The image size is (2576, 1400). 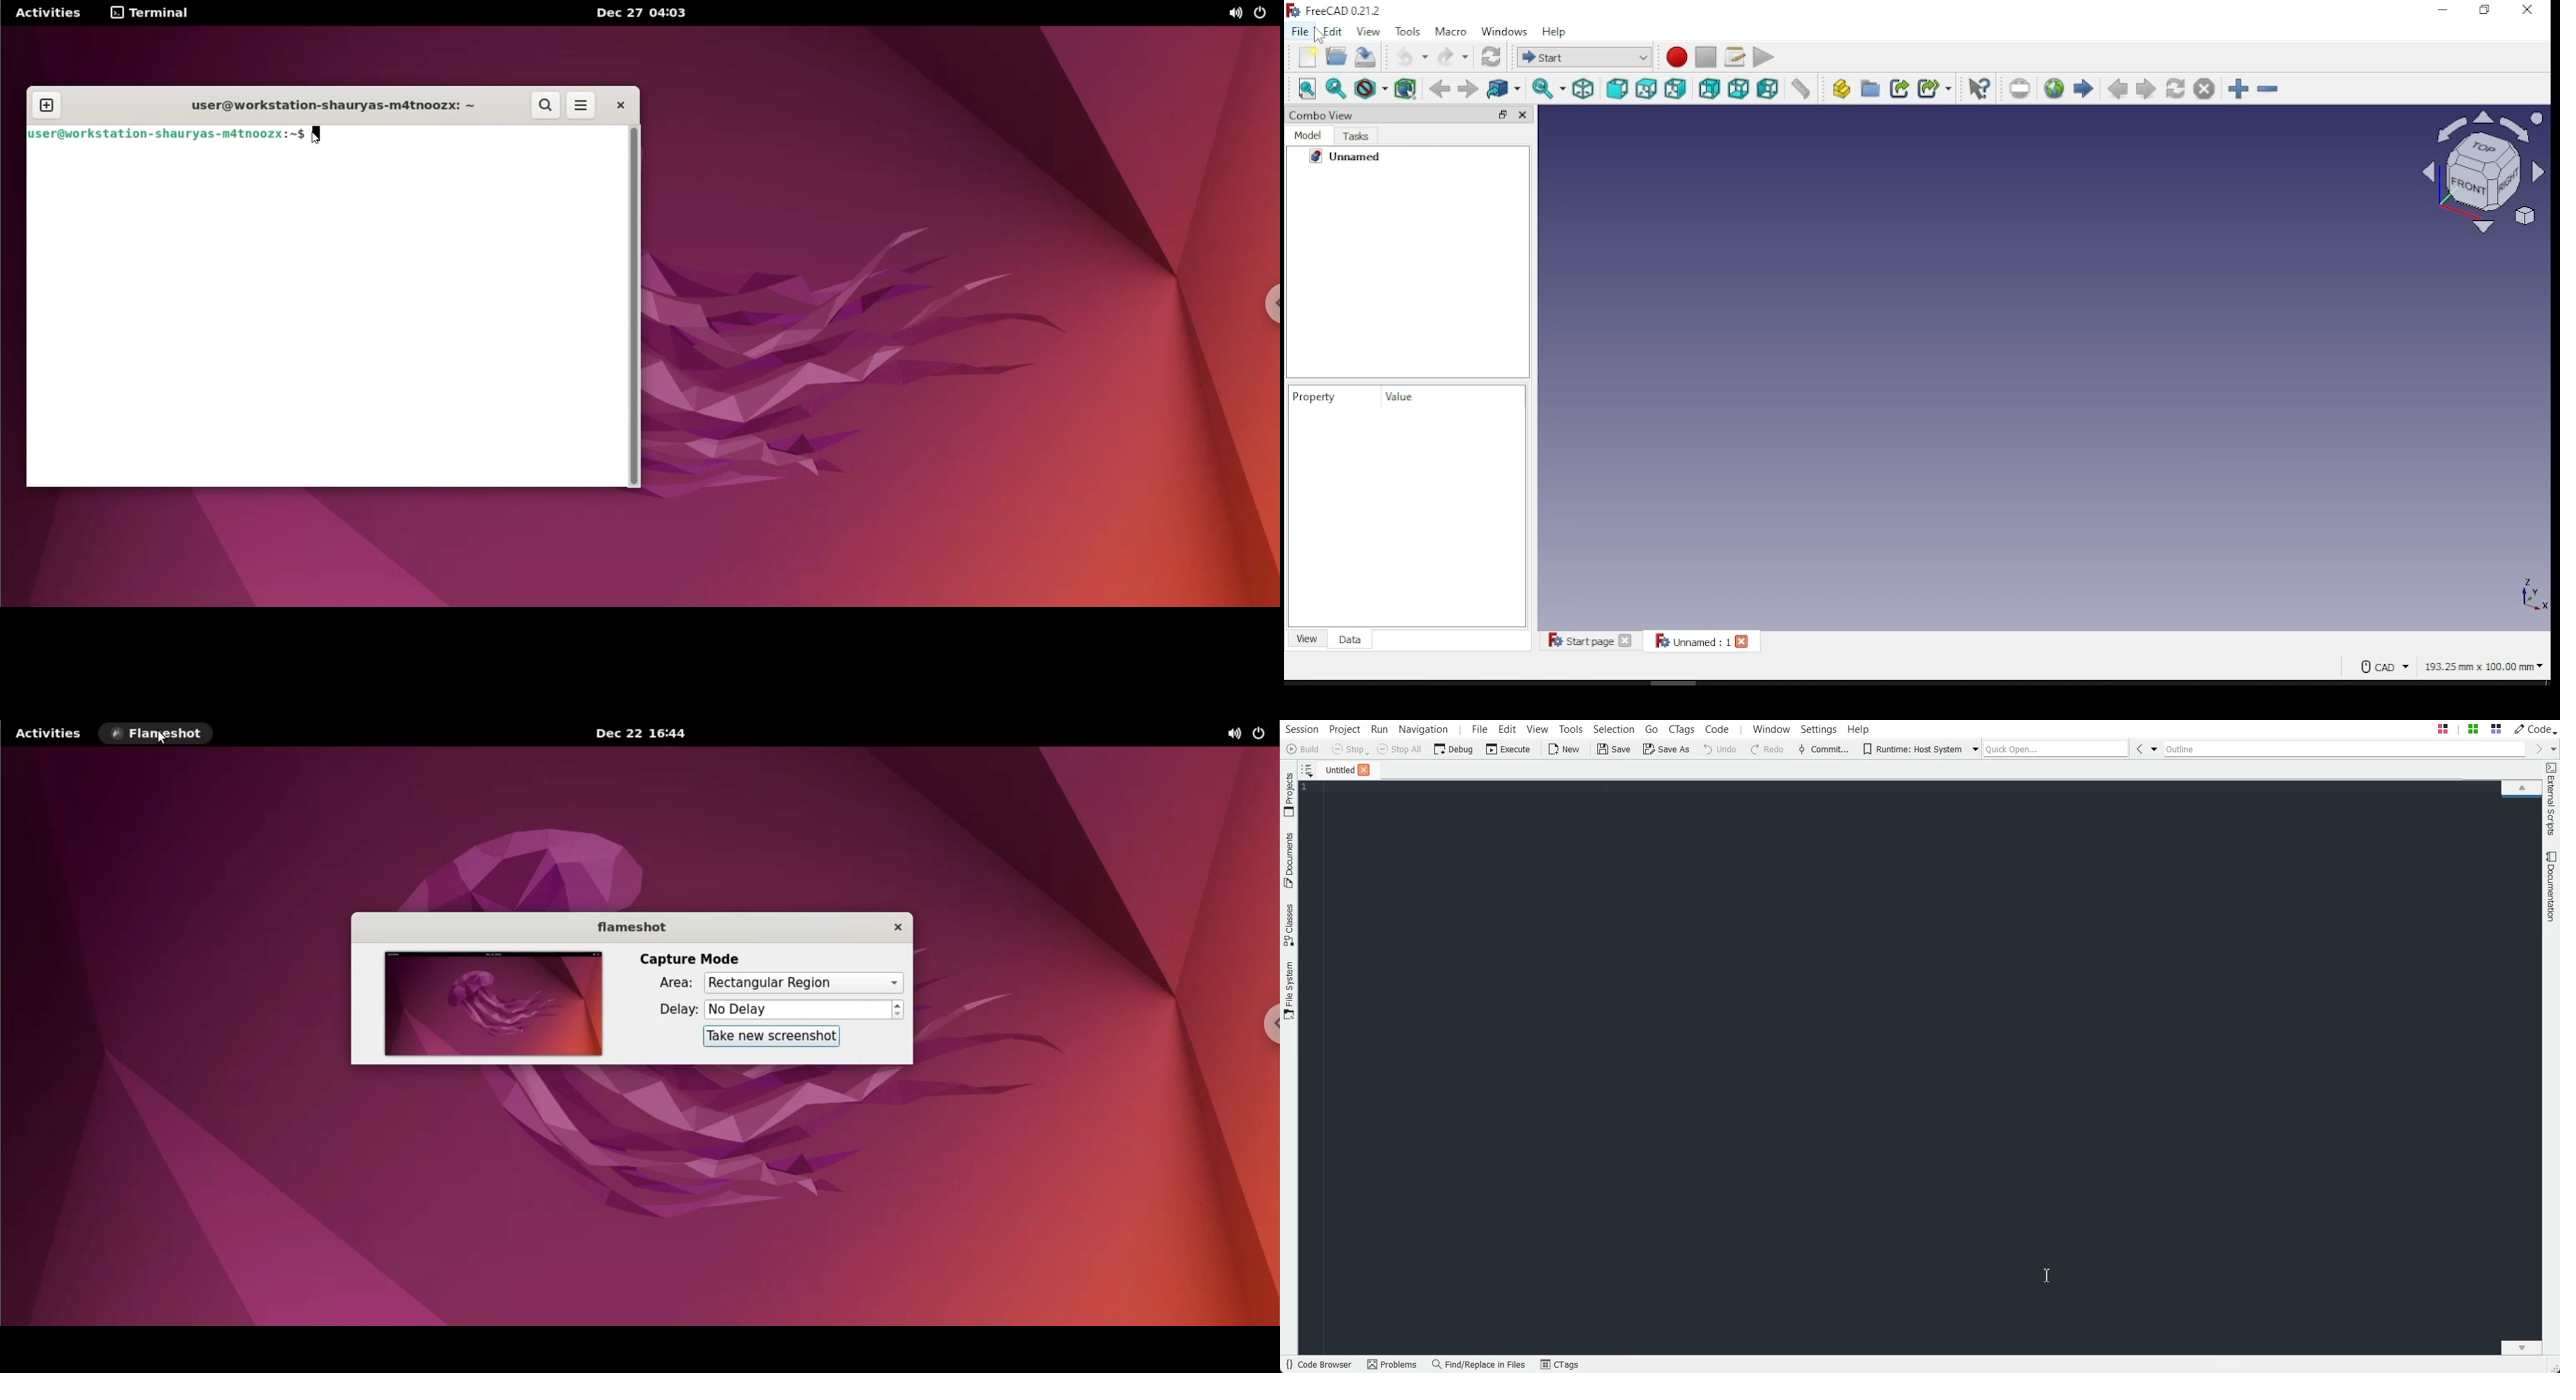 I want to click on go to linked object, so click(x=1504, y=88).